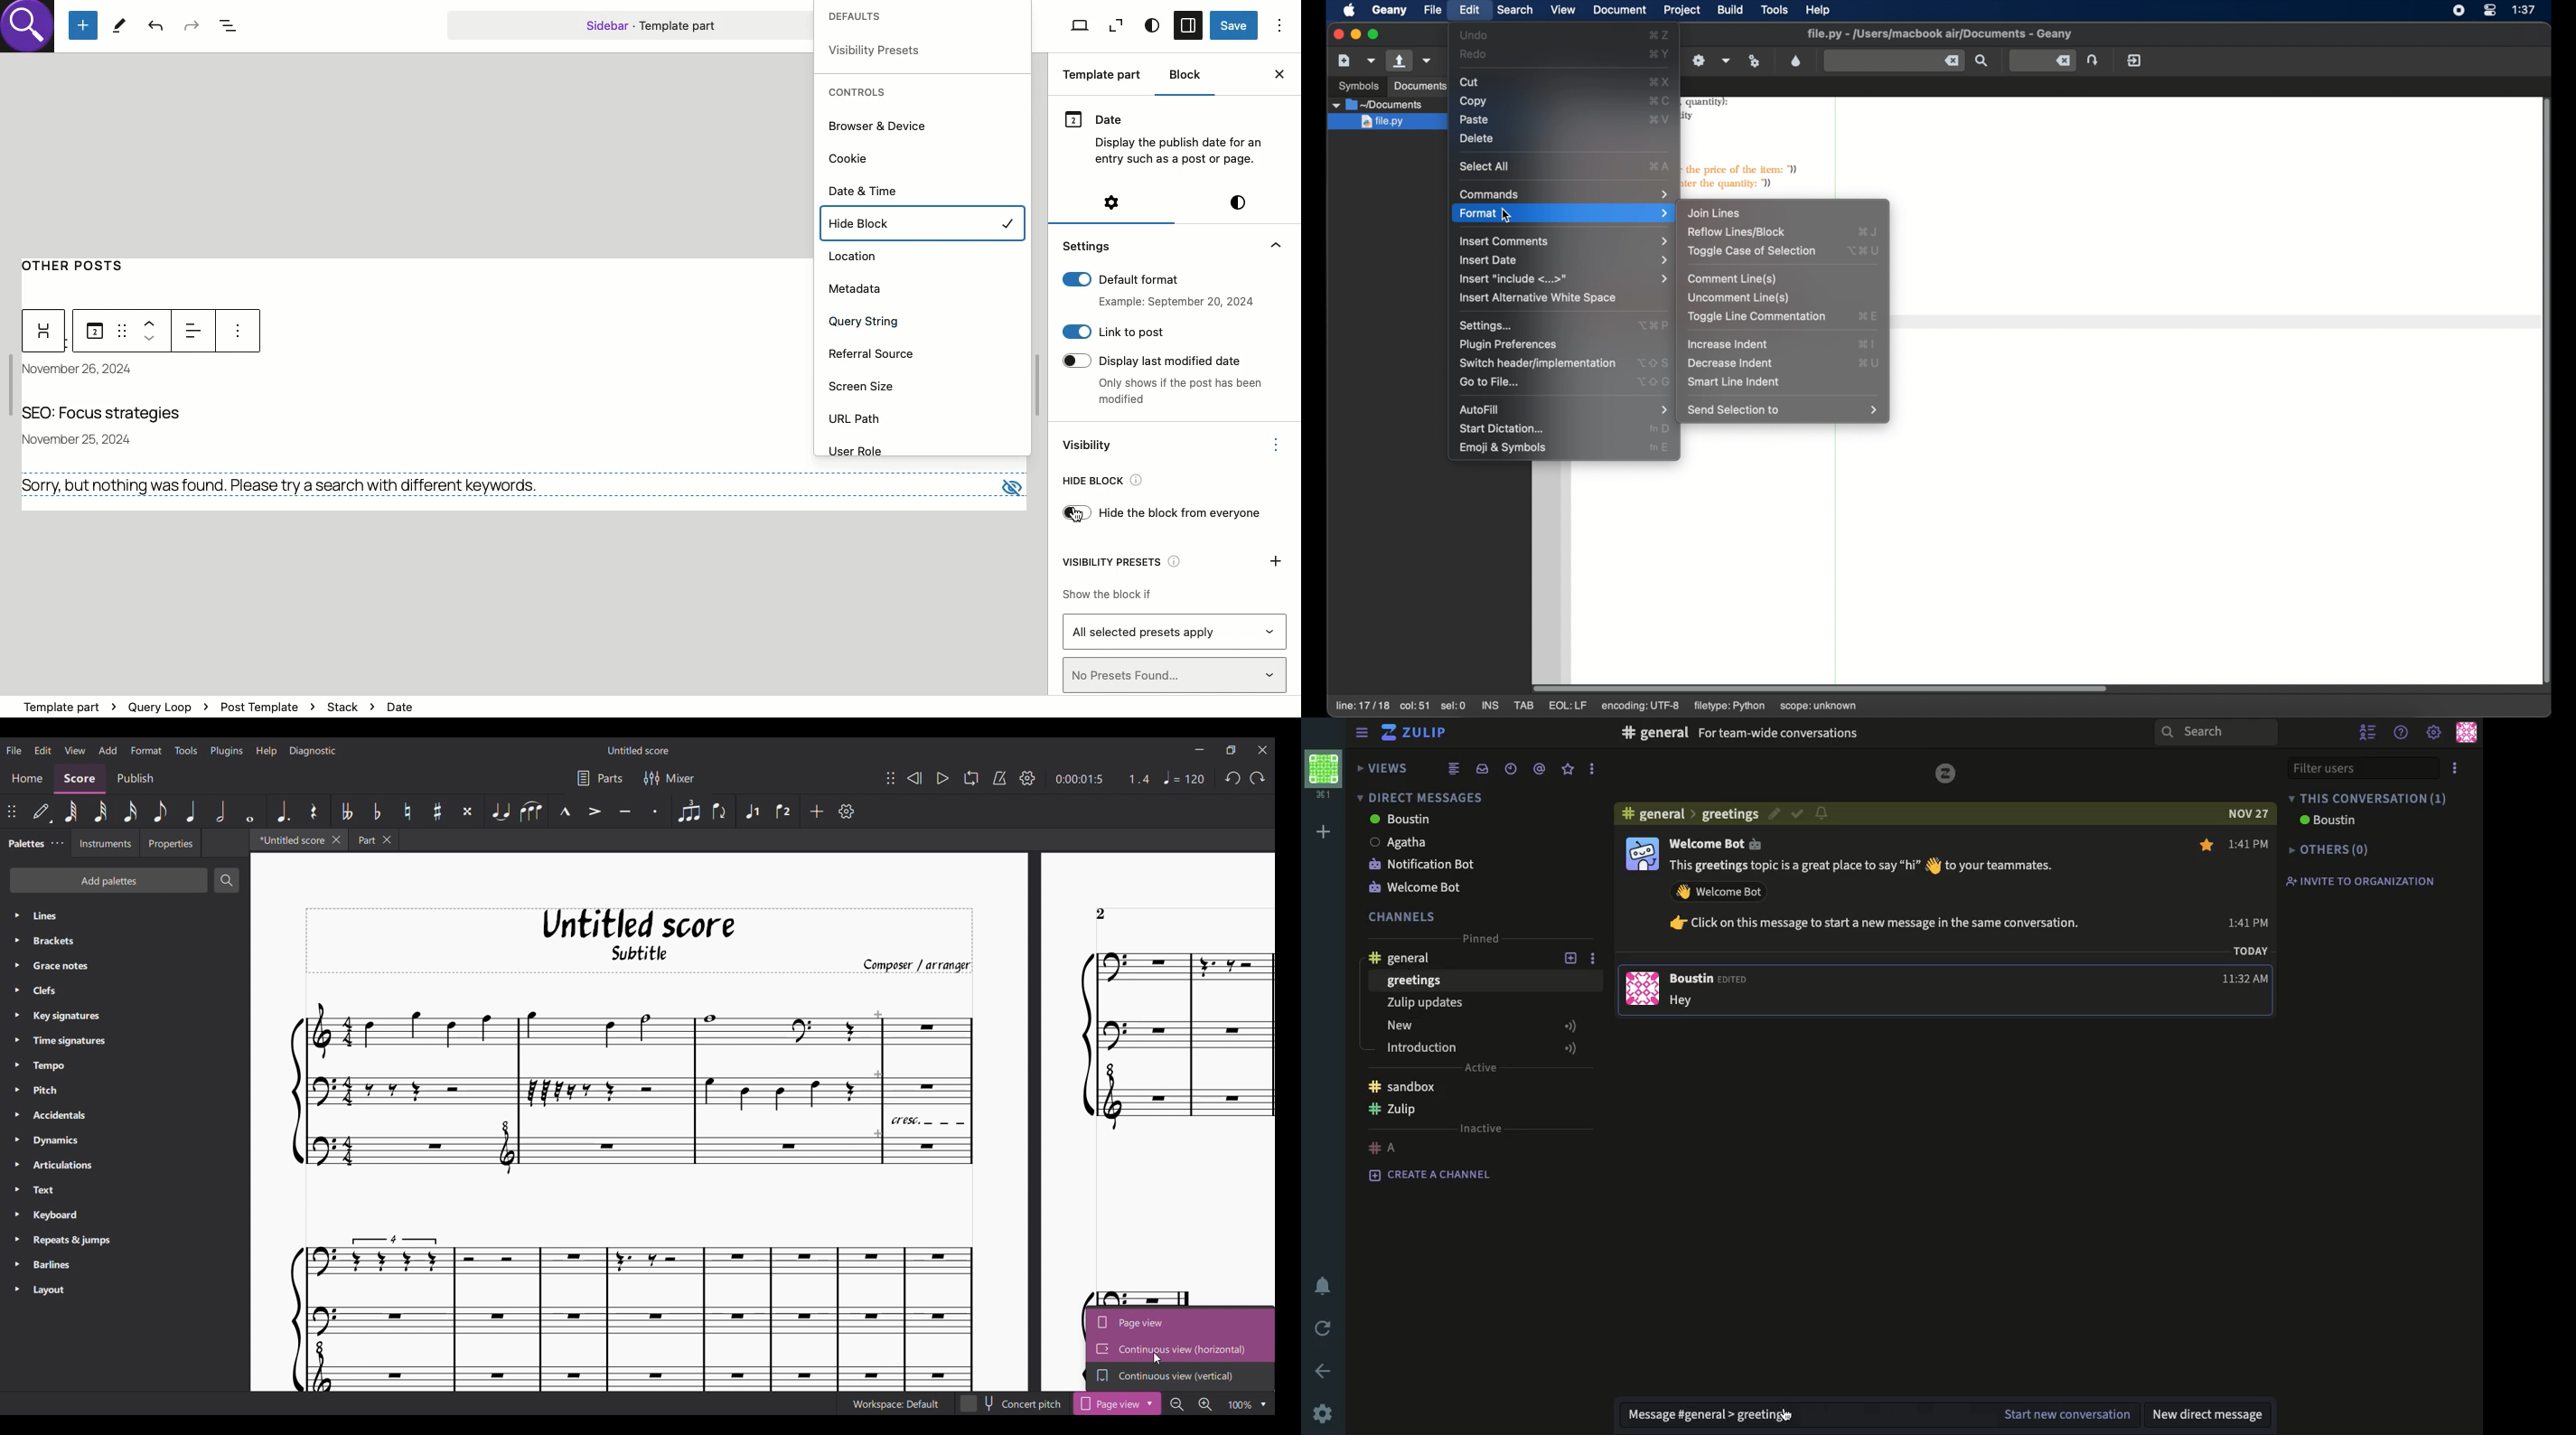  I want to click on Current score, so click(660, 1187).